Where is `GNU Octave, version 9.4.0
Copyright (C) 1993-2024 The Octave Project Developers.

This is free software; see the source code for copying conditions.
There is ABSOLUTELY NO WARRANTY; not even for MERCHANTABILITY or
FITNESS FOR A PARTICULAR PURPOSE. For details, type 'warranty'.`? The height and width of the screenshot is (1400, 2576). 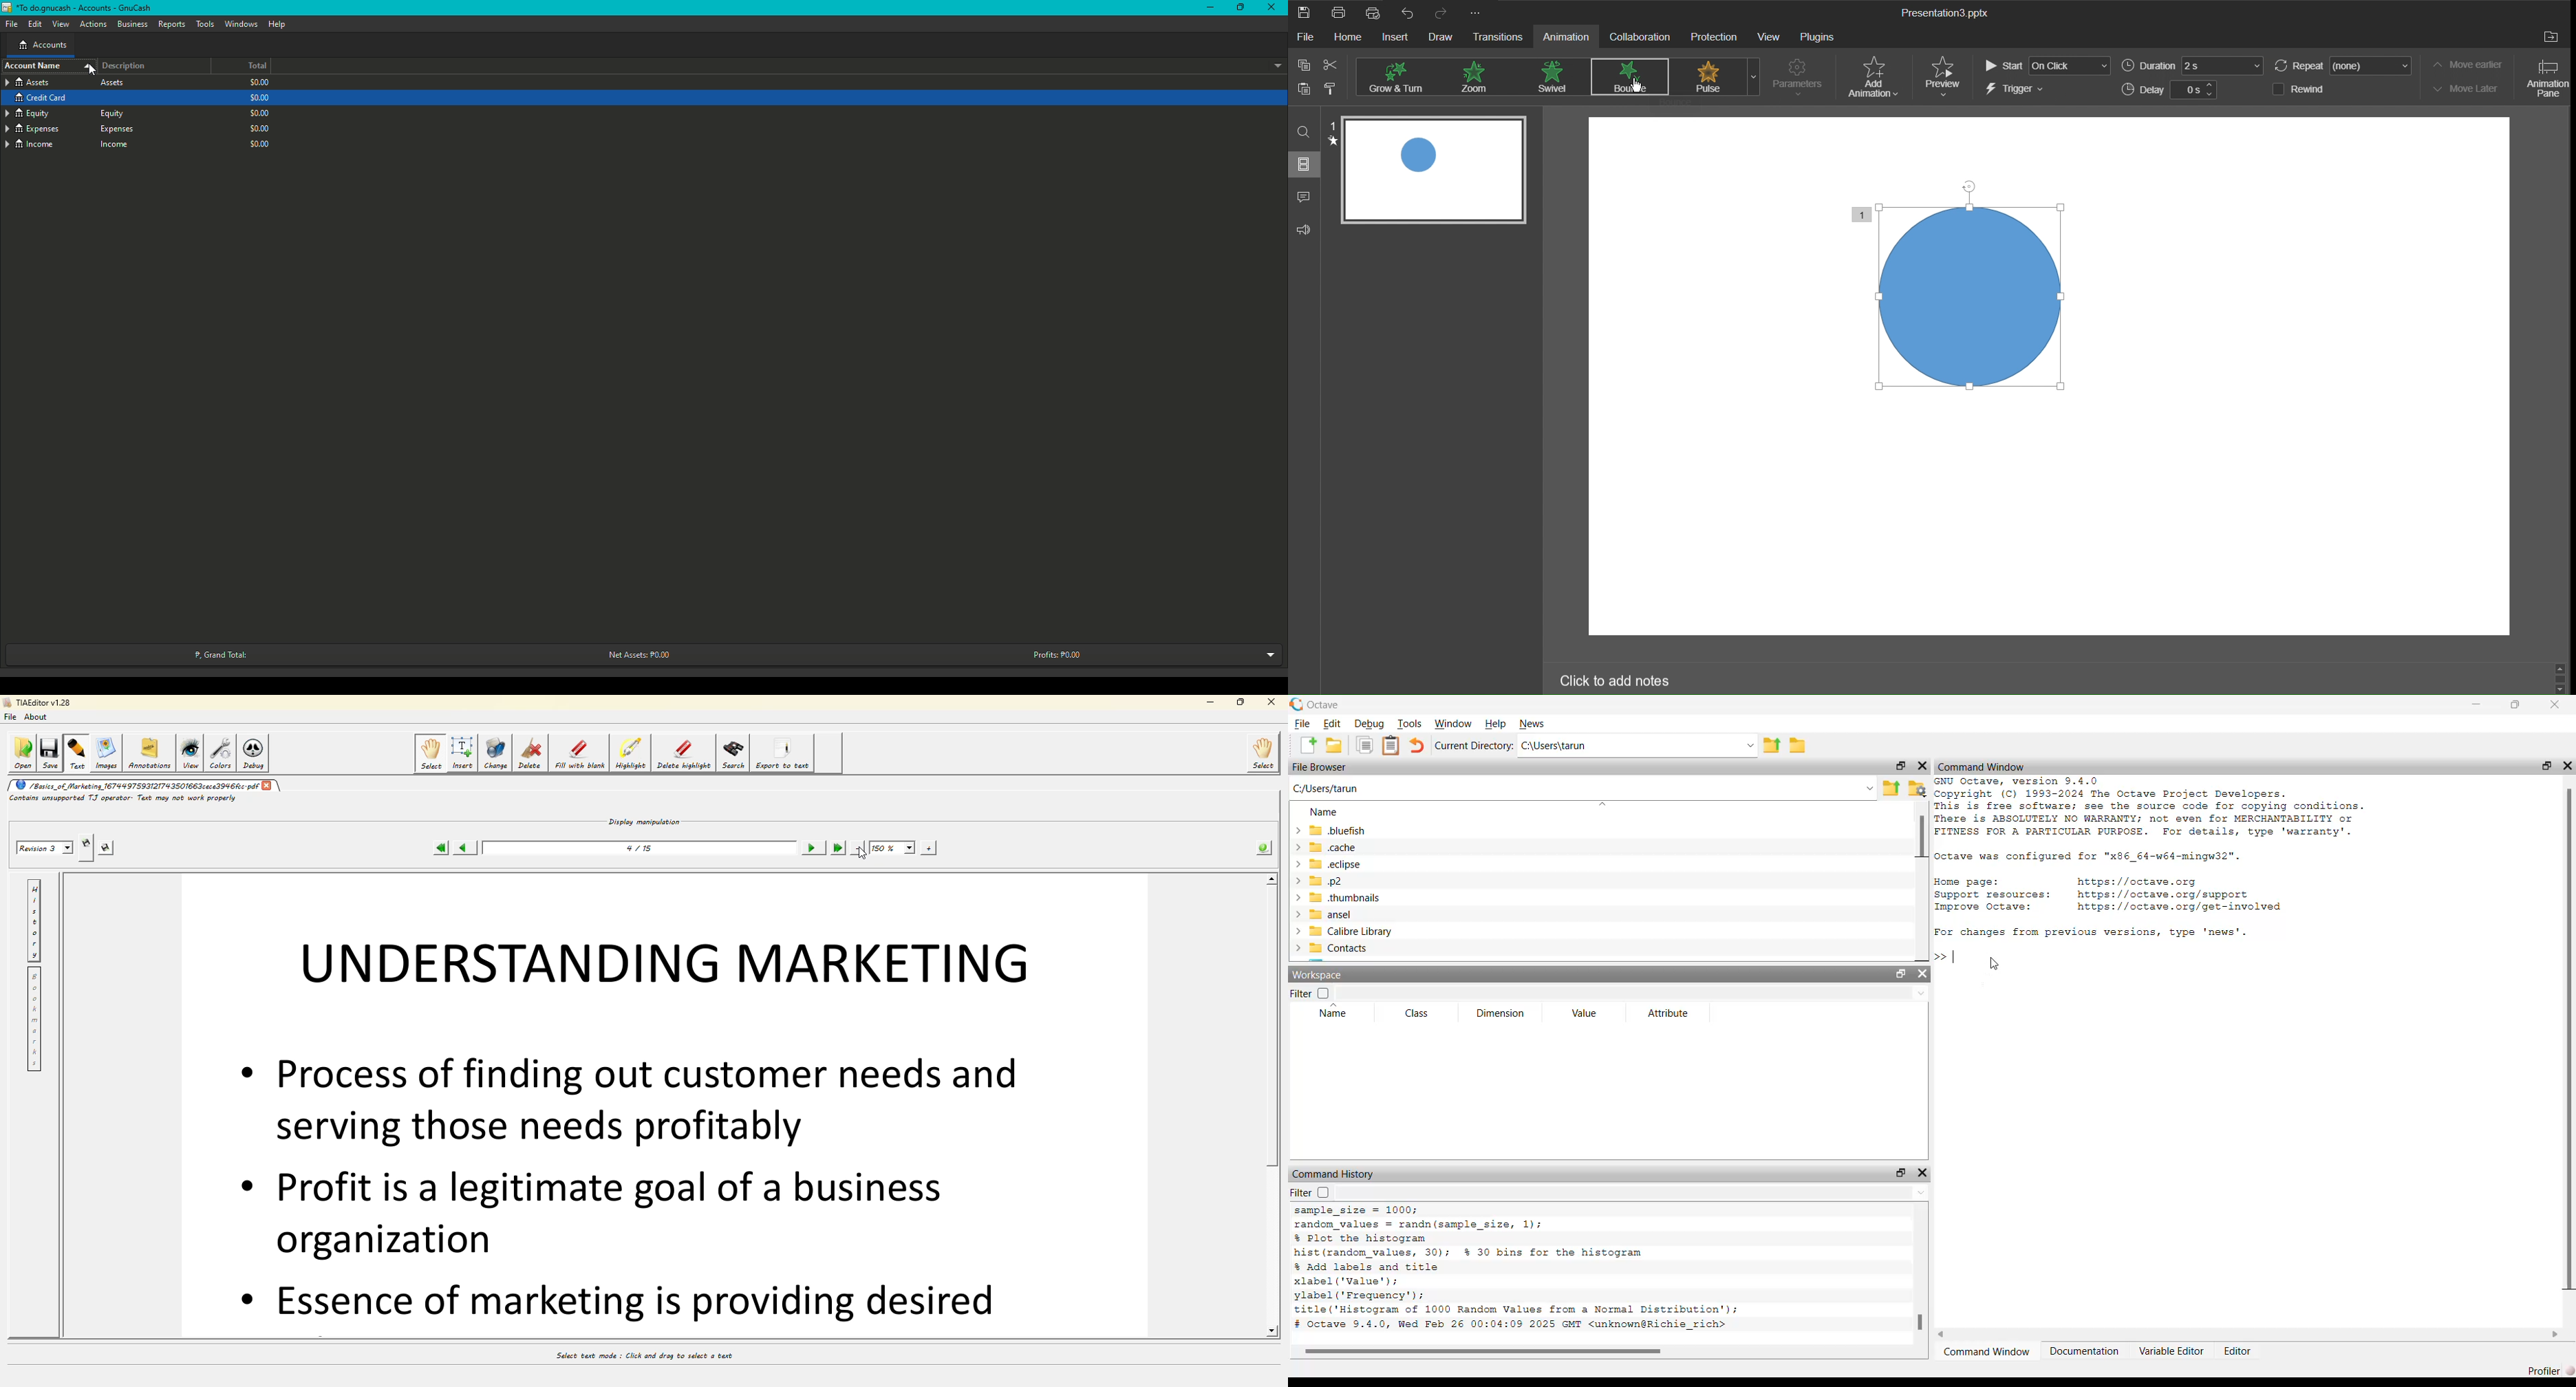 GNU Octave, version 9.4.0
Copyright (C) 1993-2024 The Octave Project Developers.

This is free software; see the source code for copying conditions.
There is ABSOLUTELY NO WARRANTY; not even for MERCHANTABILITY or
FITNESS FOR A PARTICULAR PURPOSE. For details, type 'warranty'. is located at coordinates (2151, 808).